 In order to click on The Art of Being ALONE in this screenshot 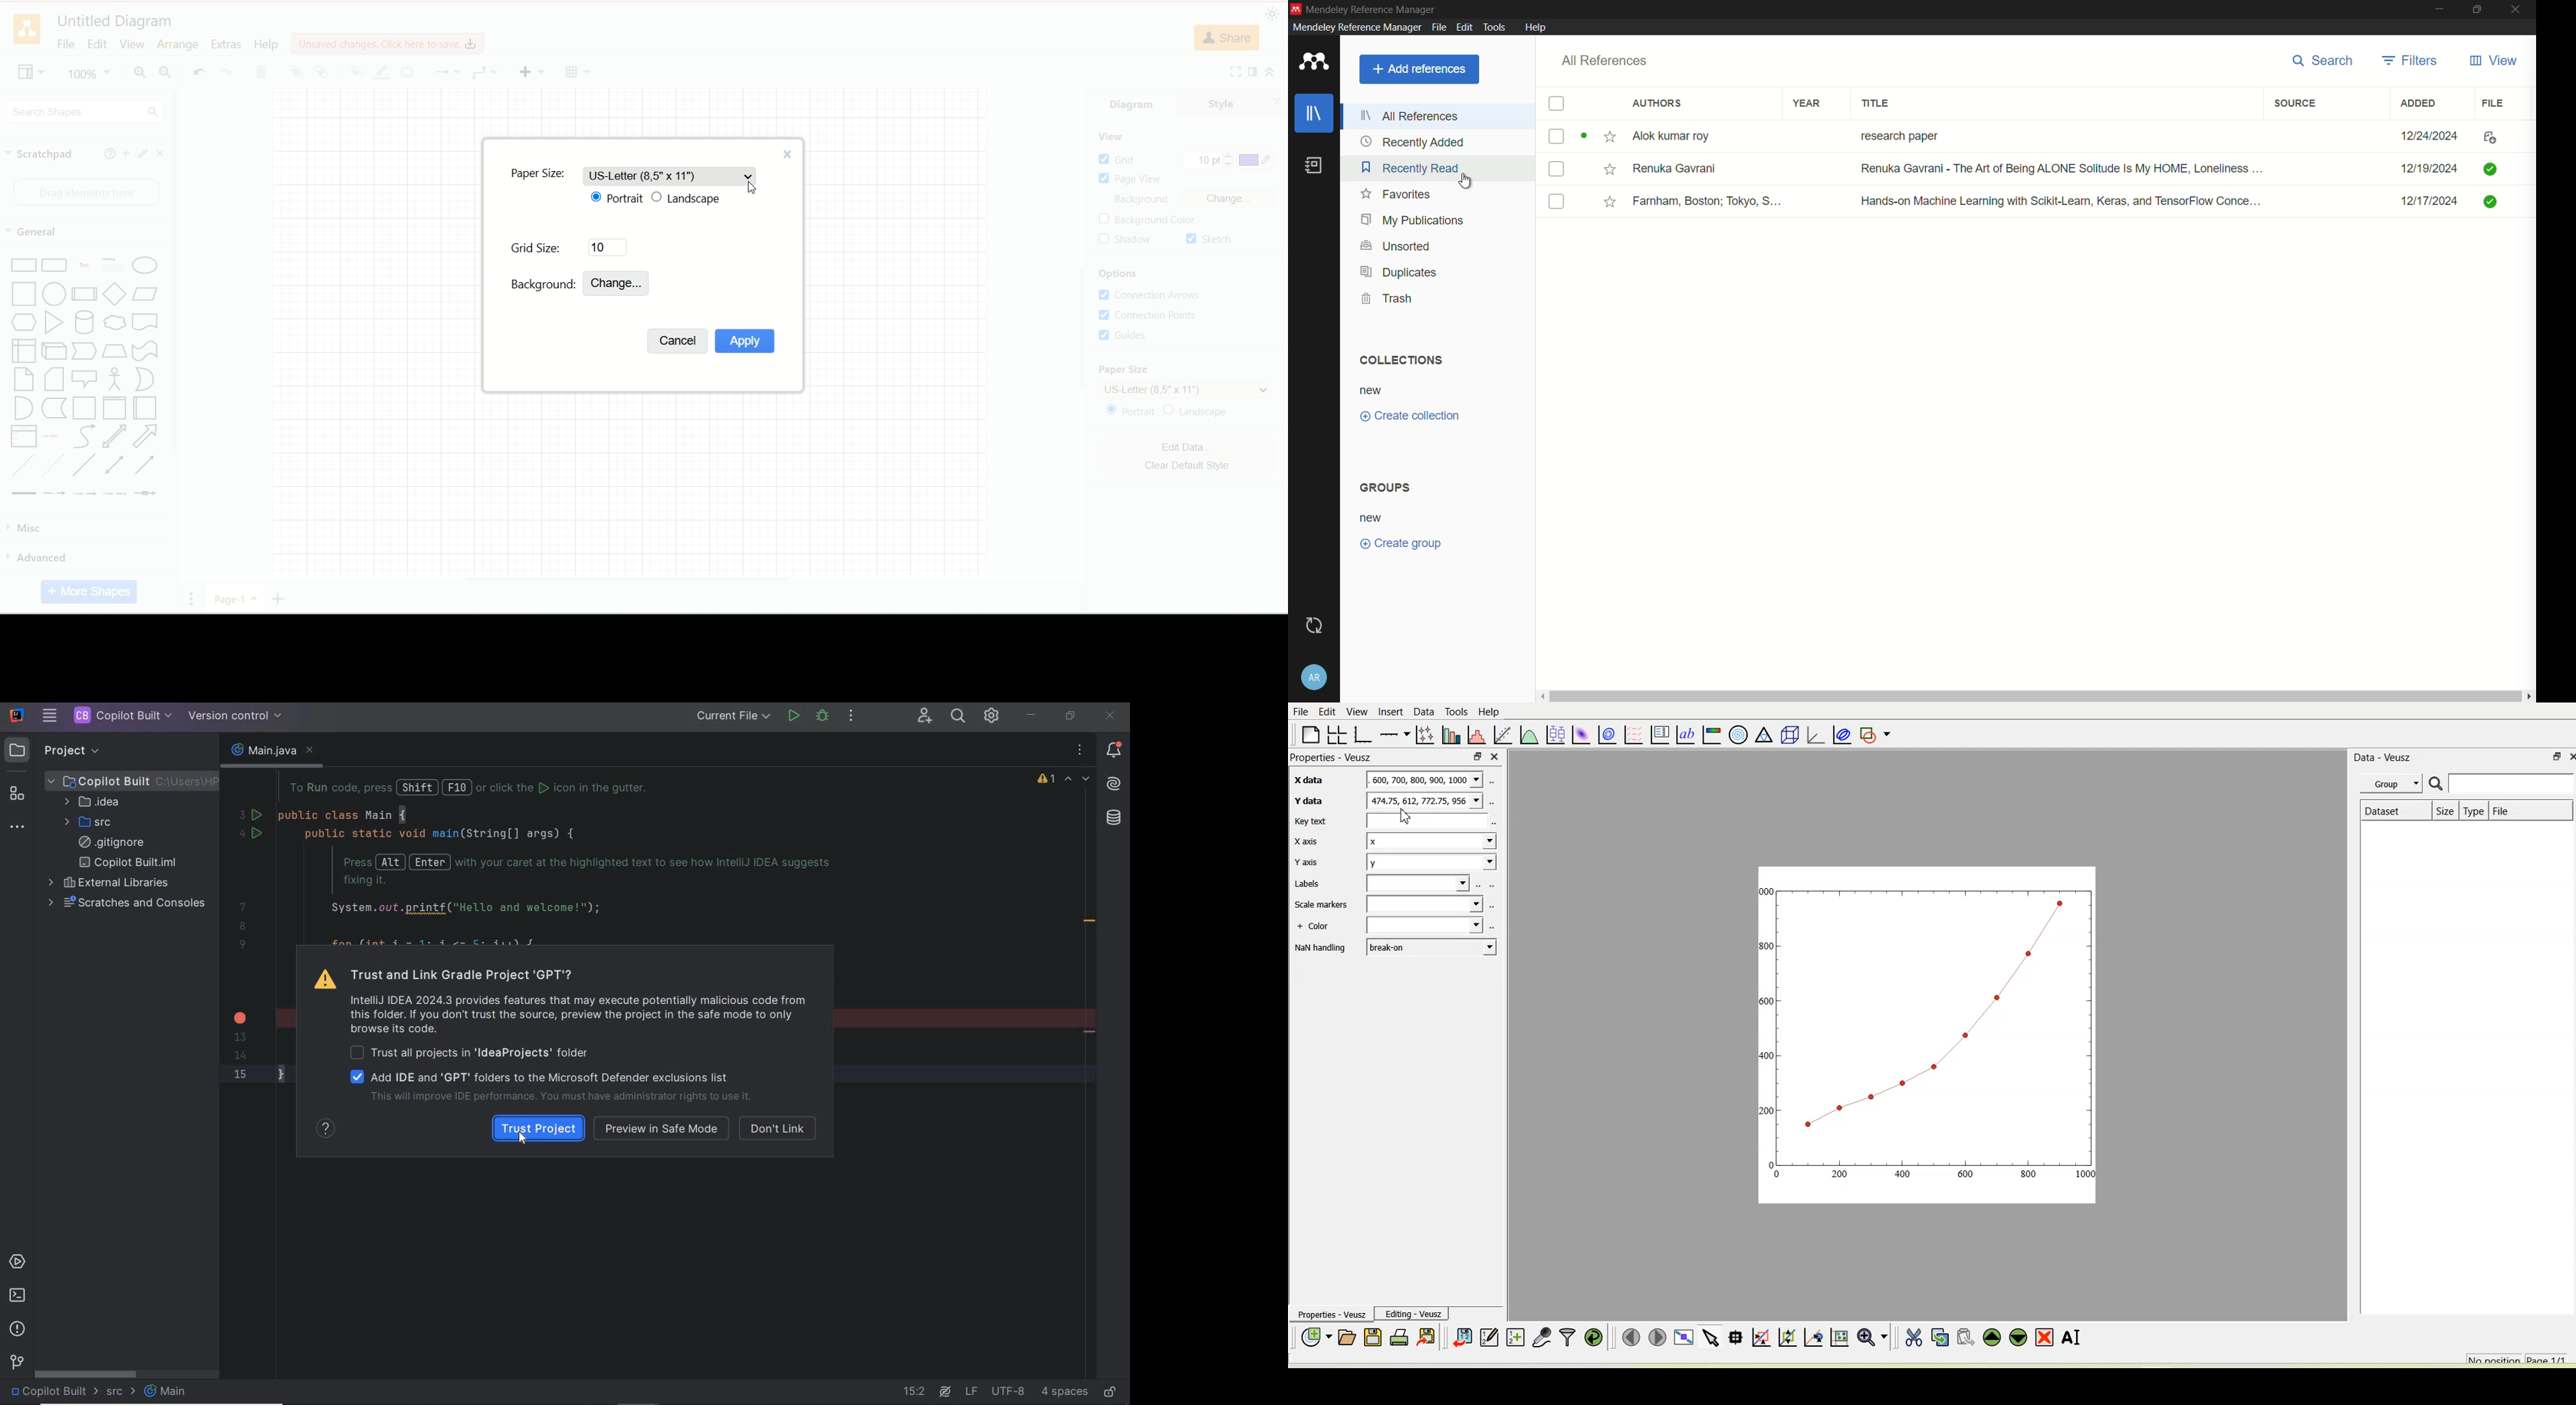, I will do `click(2053, 166)`.